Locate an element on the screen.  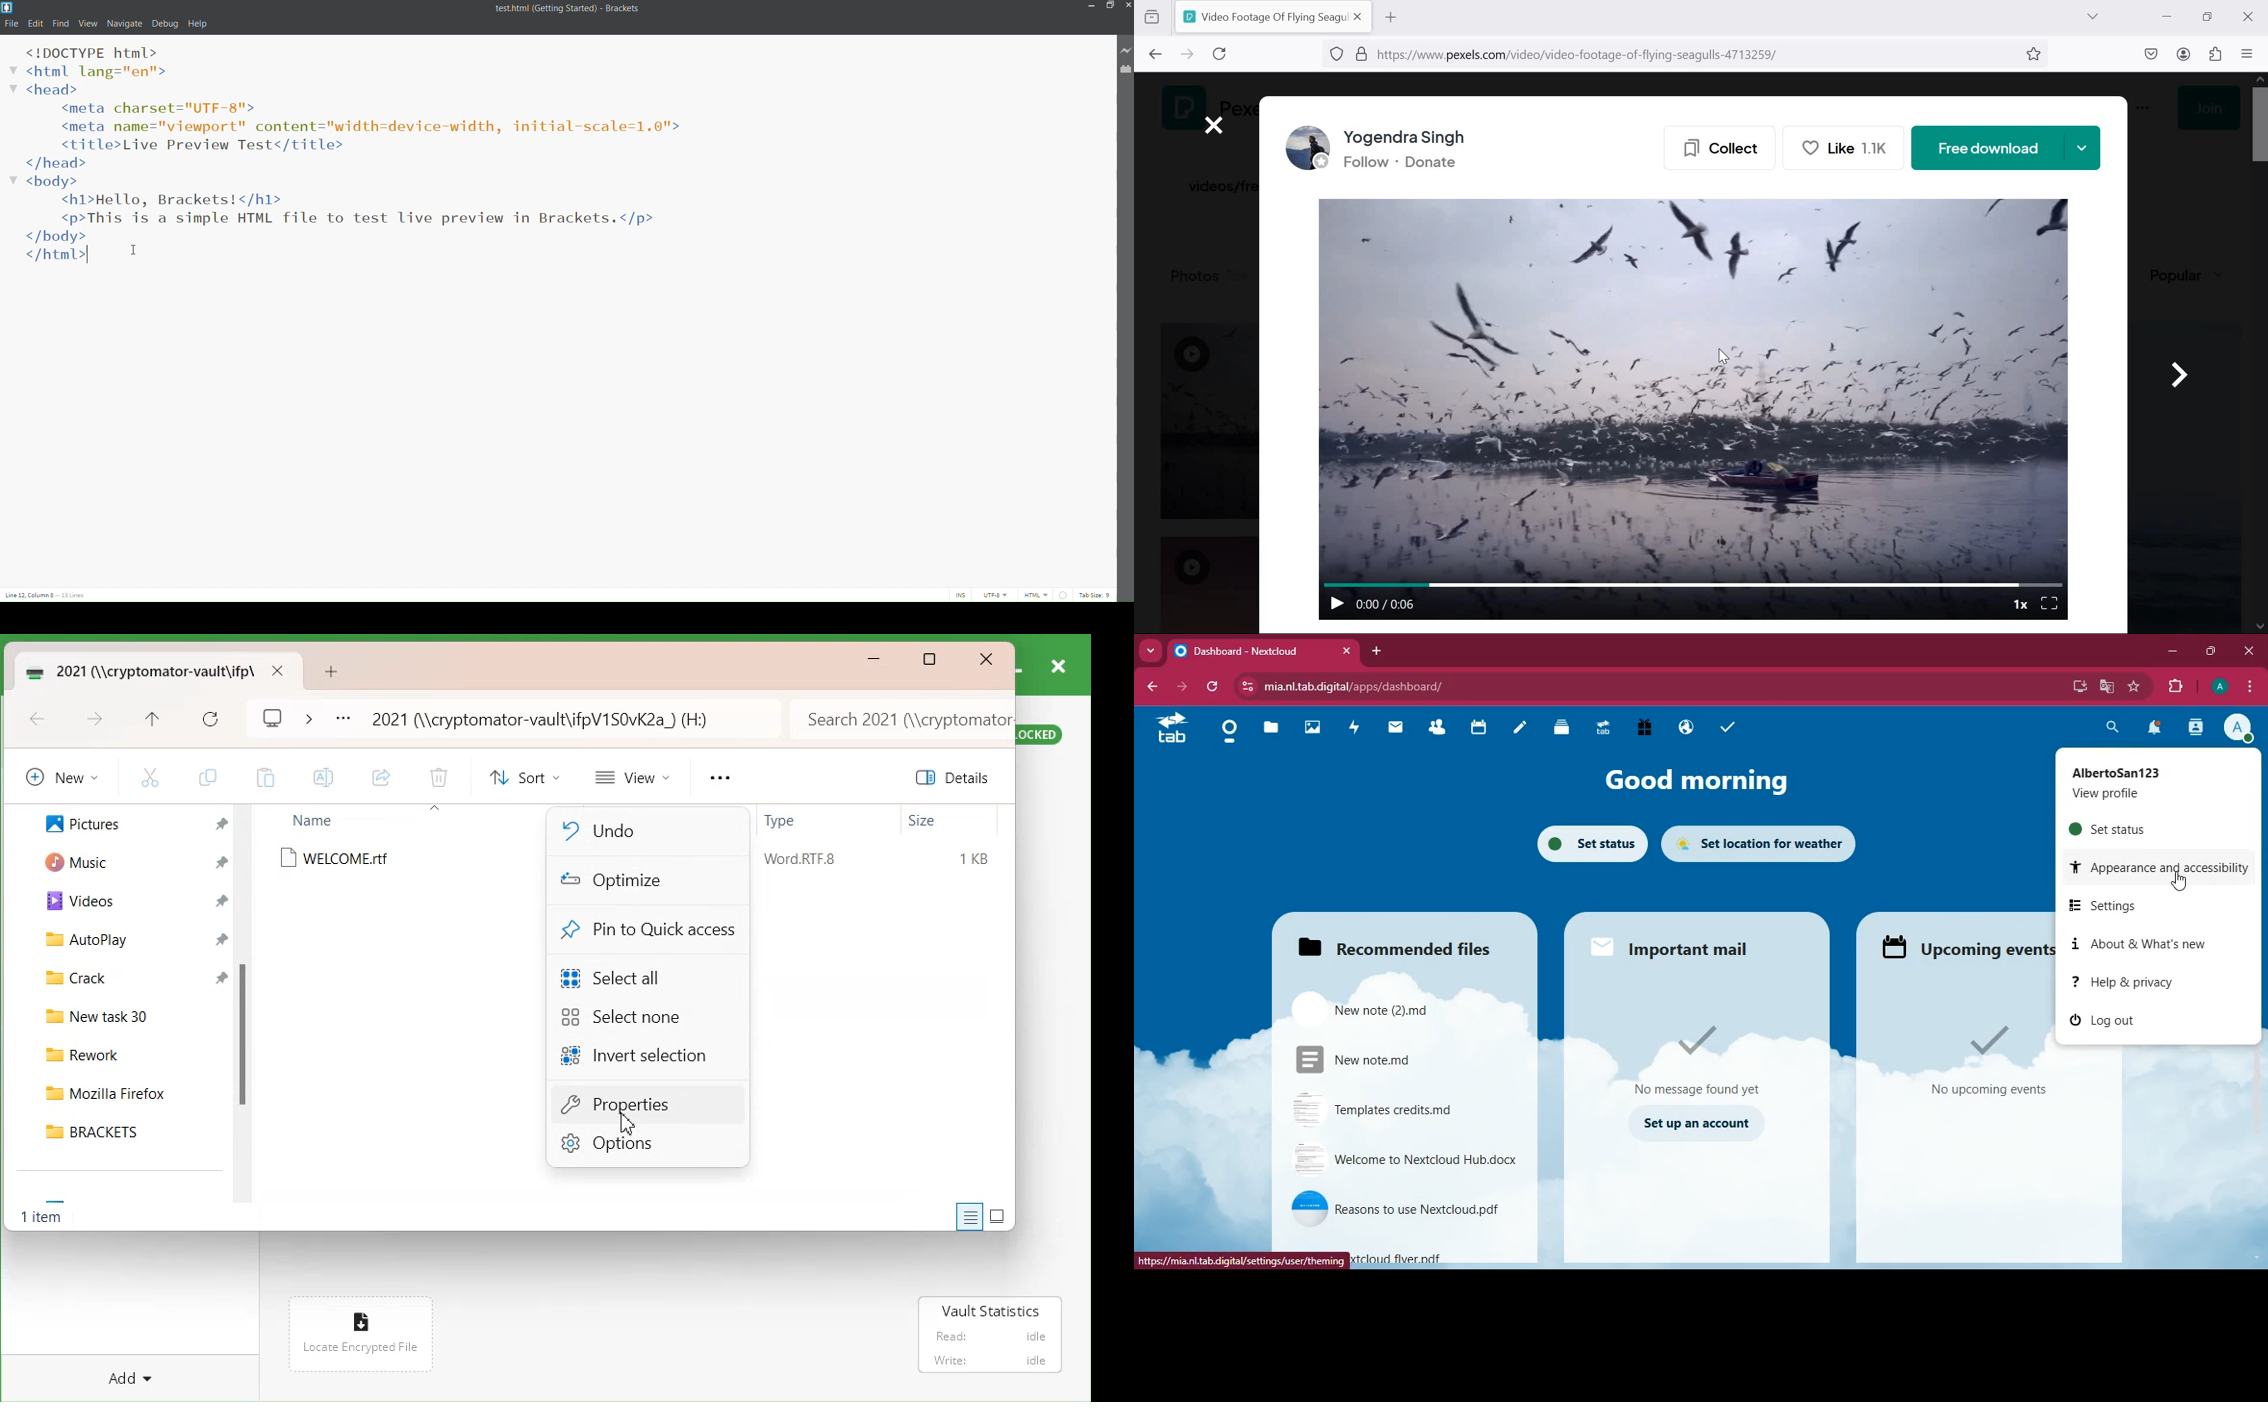
help is located at coordinates (202, 22).